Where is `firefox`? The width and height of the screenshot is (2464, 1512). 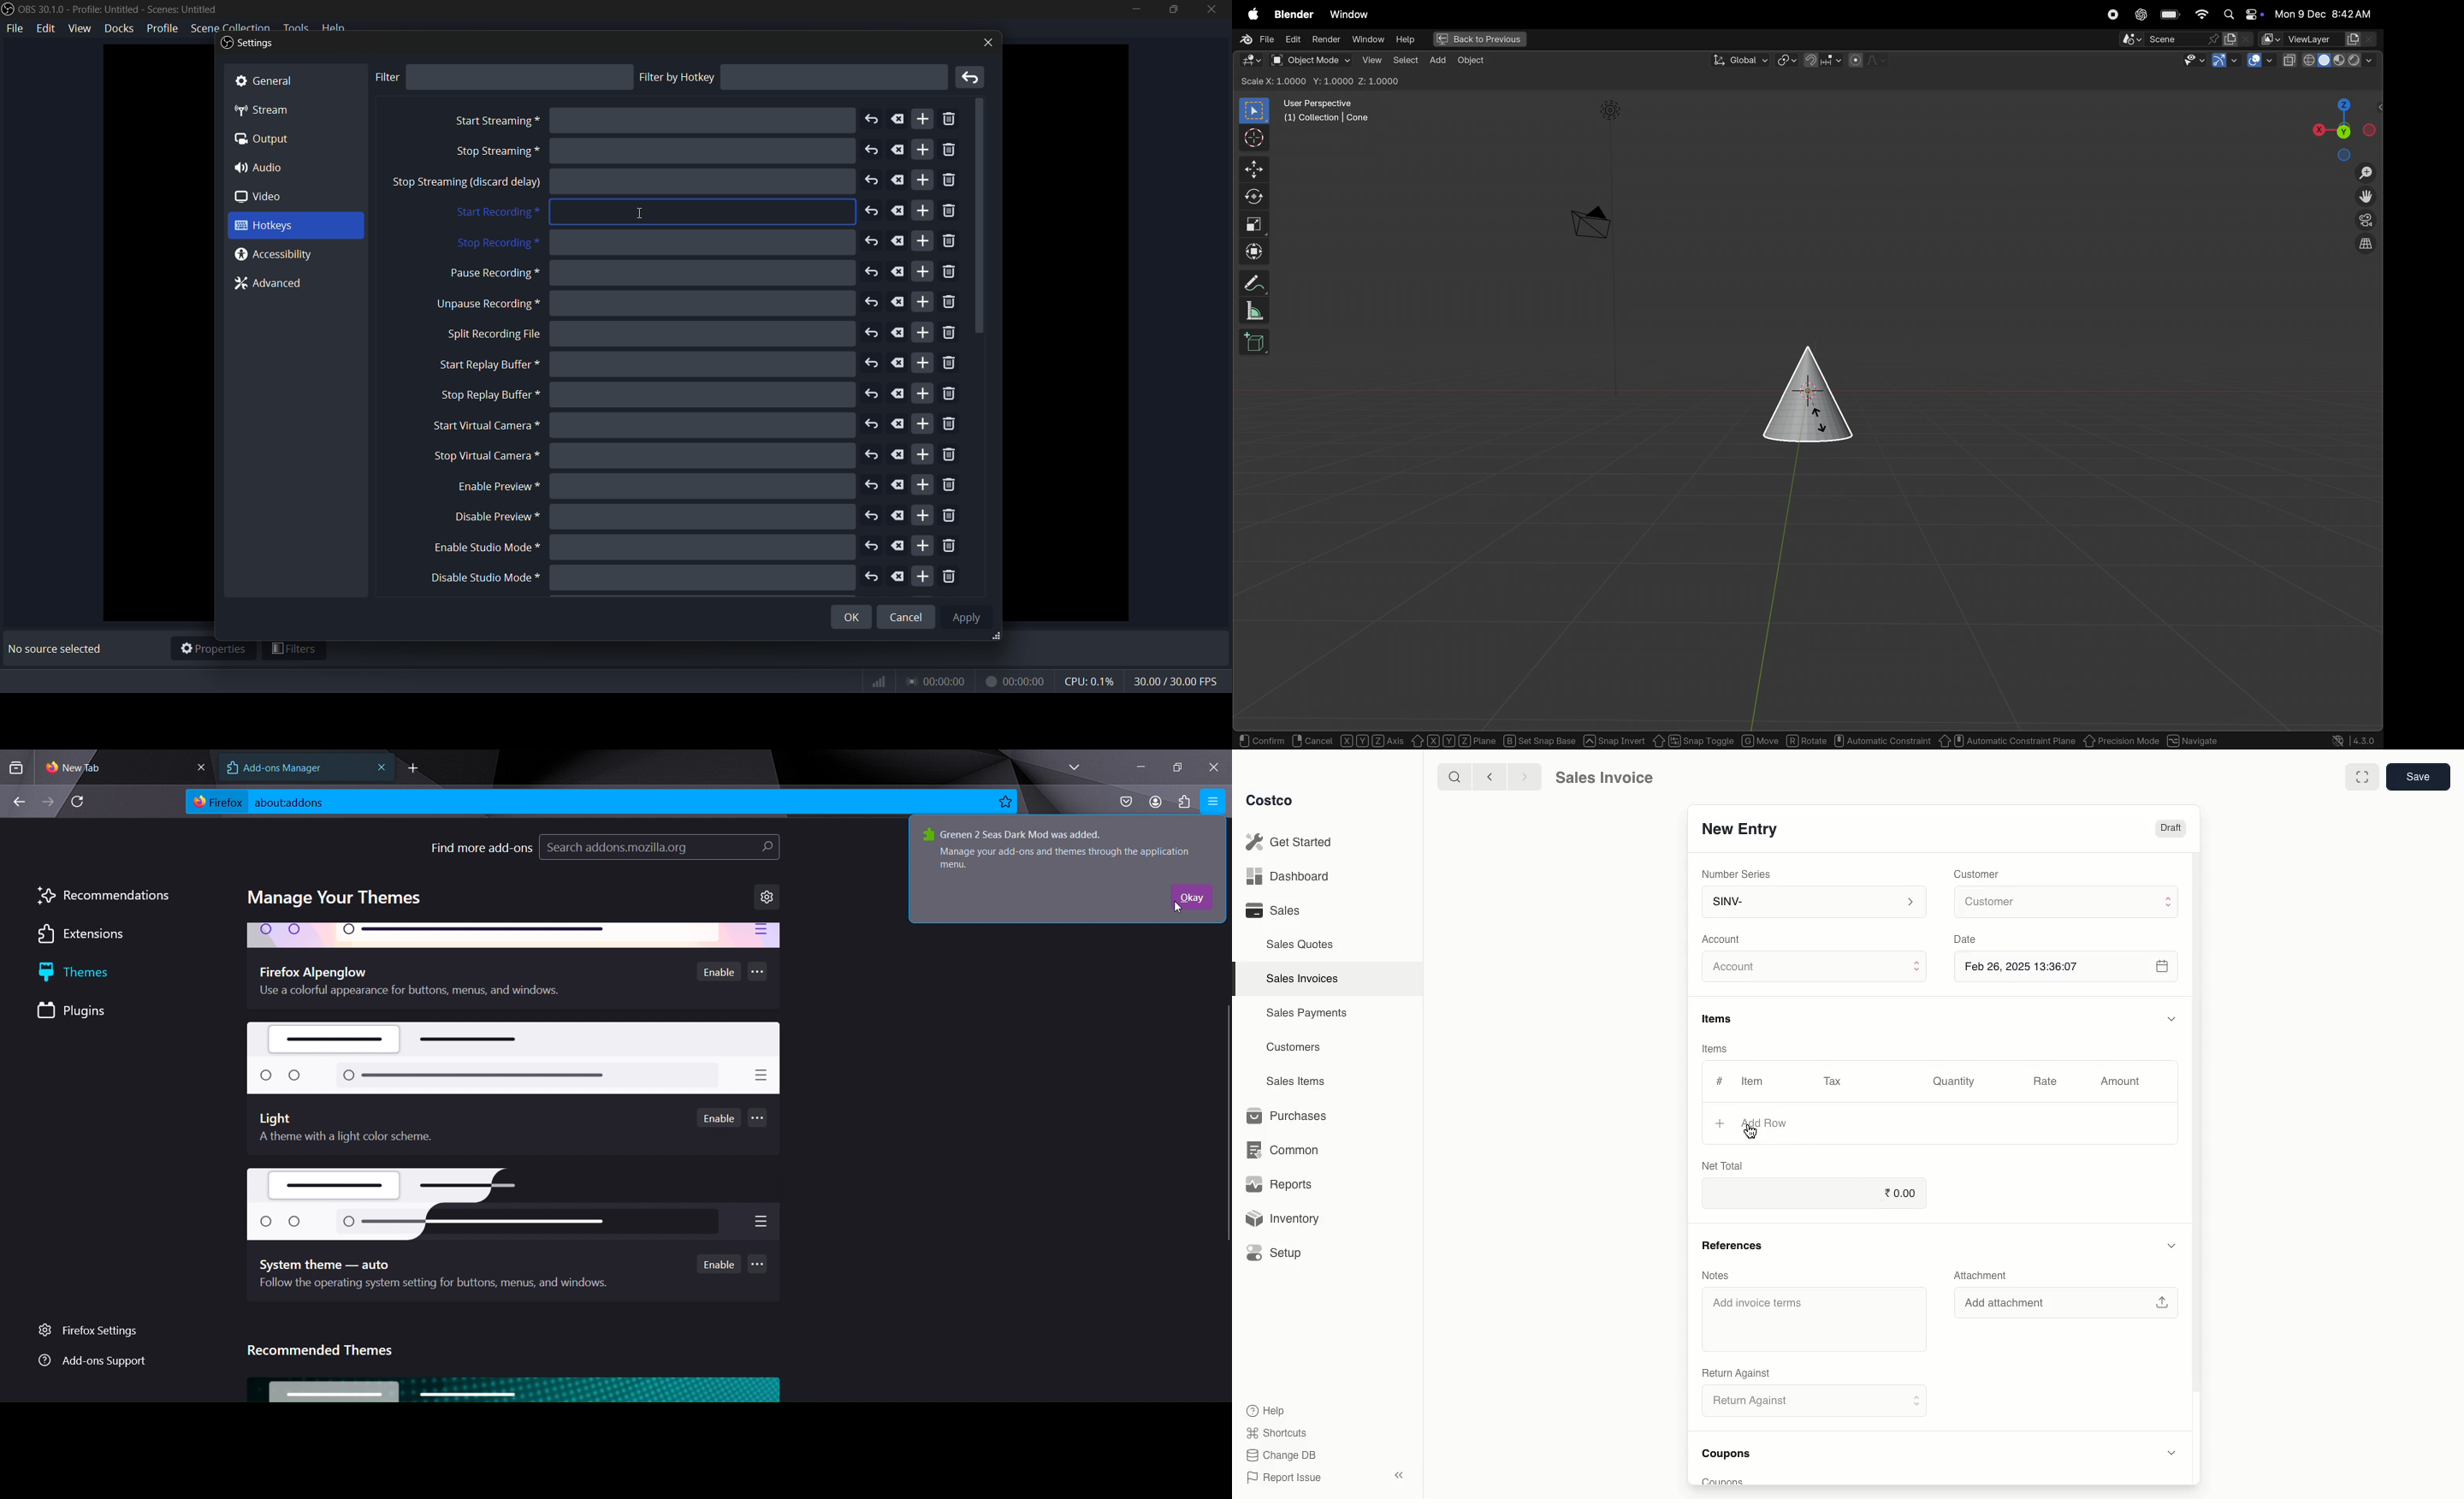 firefox is located at coordinates (216, 804).